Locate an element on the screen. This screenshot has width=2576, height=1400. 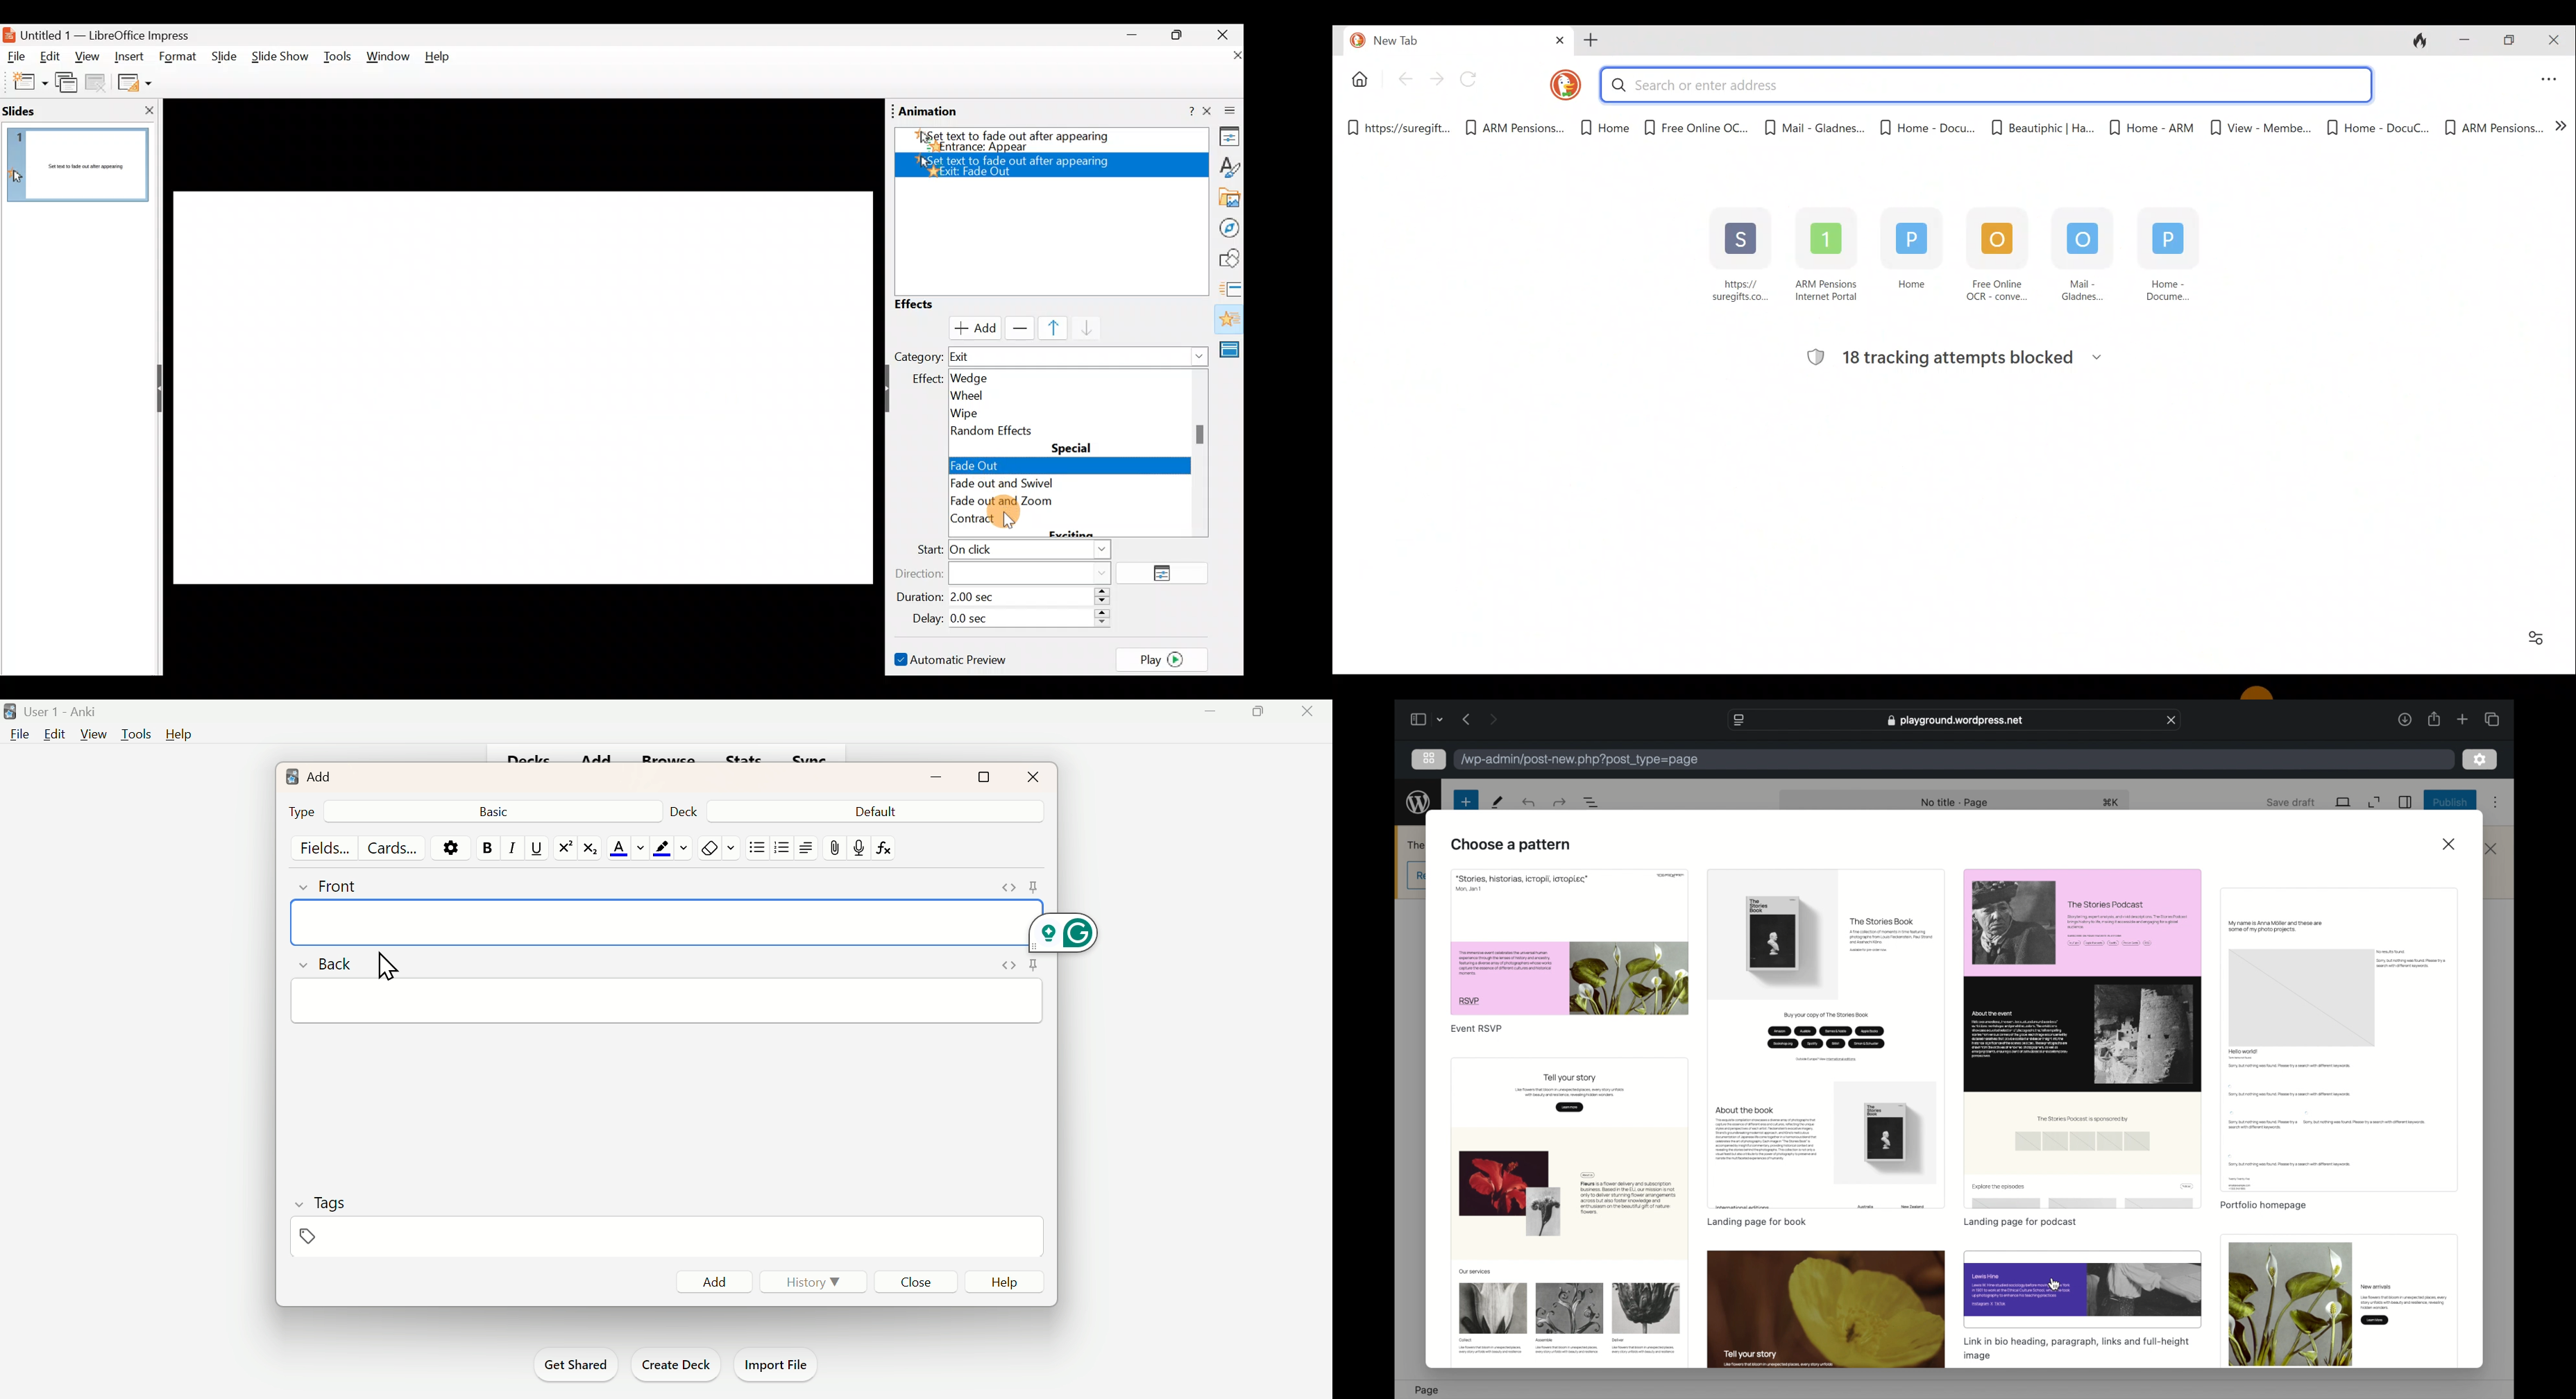
Cursor is located at coordinates (978, 462).